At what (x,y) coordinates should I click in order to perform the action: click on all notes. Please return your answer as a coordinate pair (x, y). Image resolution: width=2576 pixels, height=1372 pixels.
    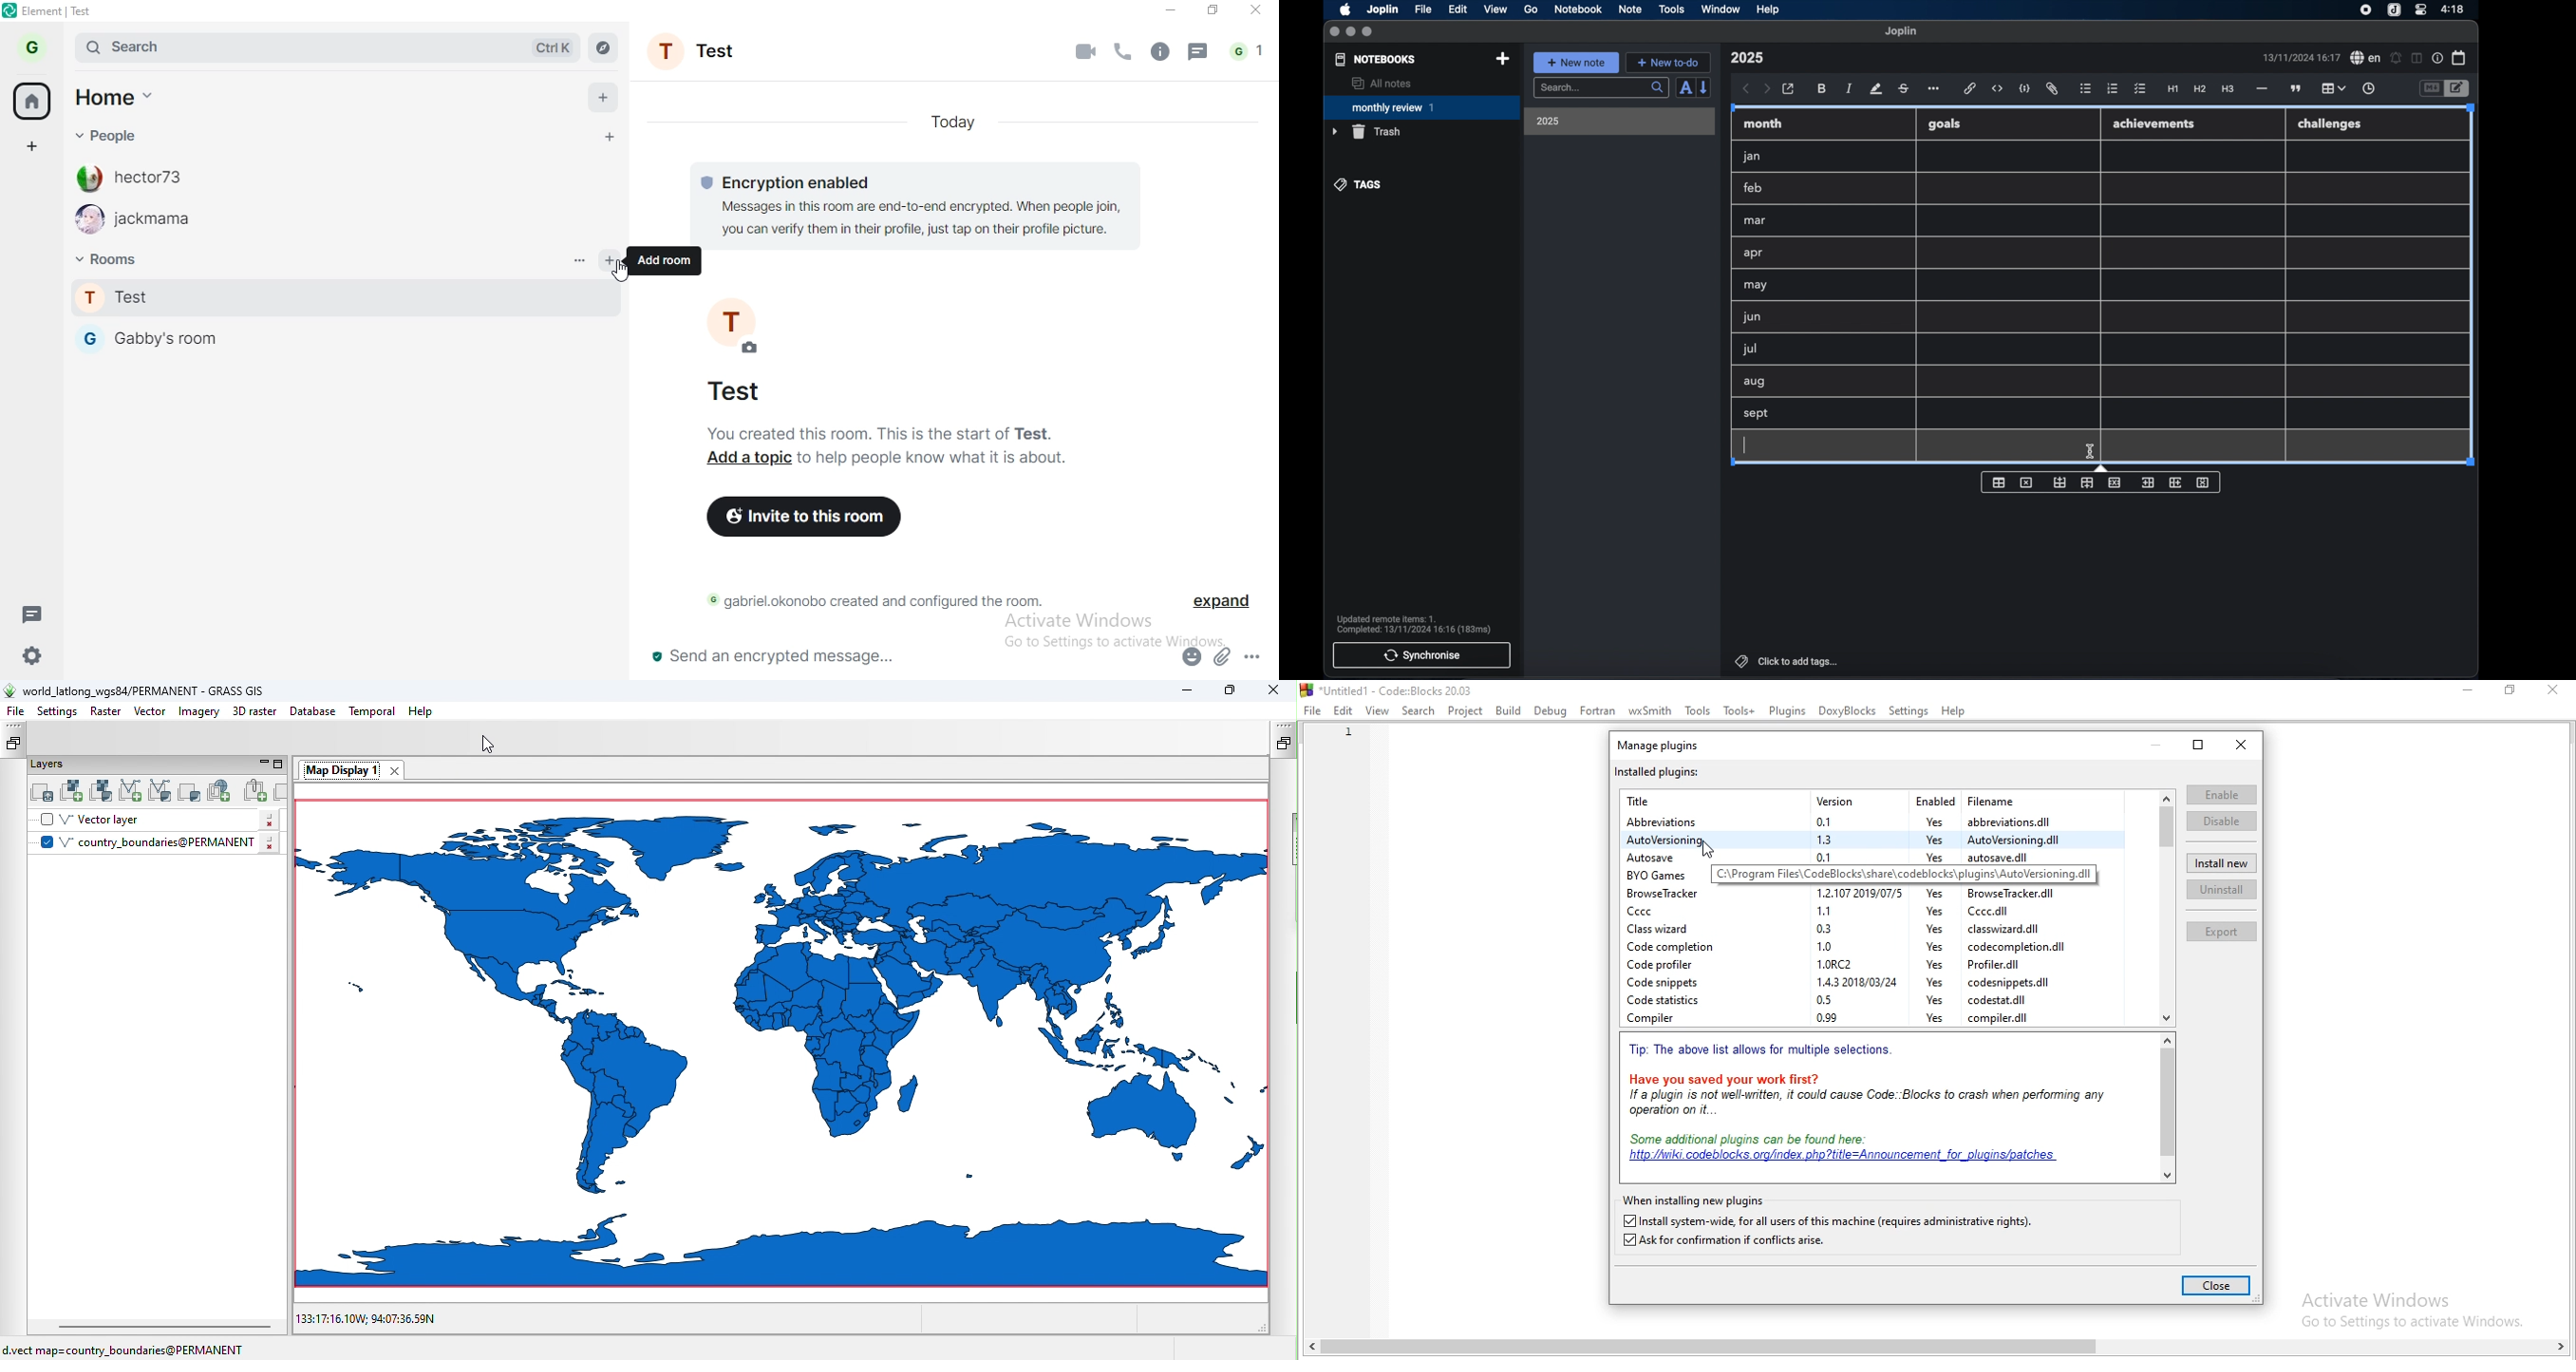
    Looking at the image, I should click on (1381, 83).